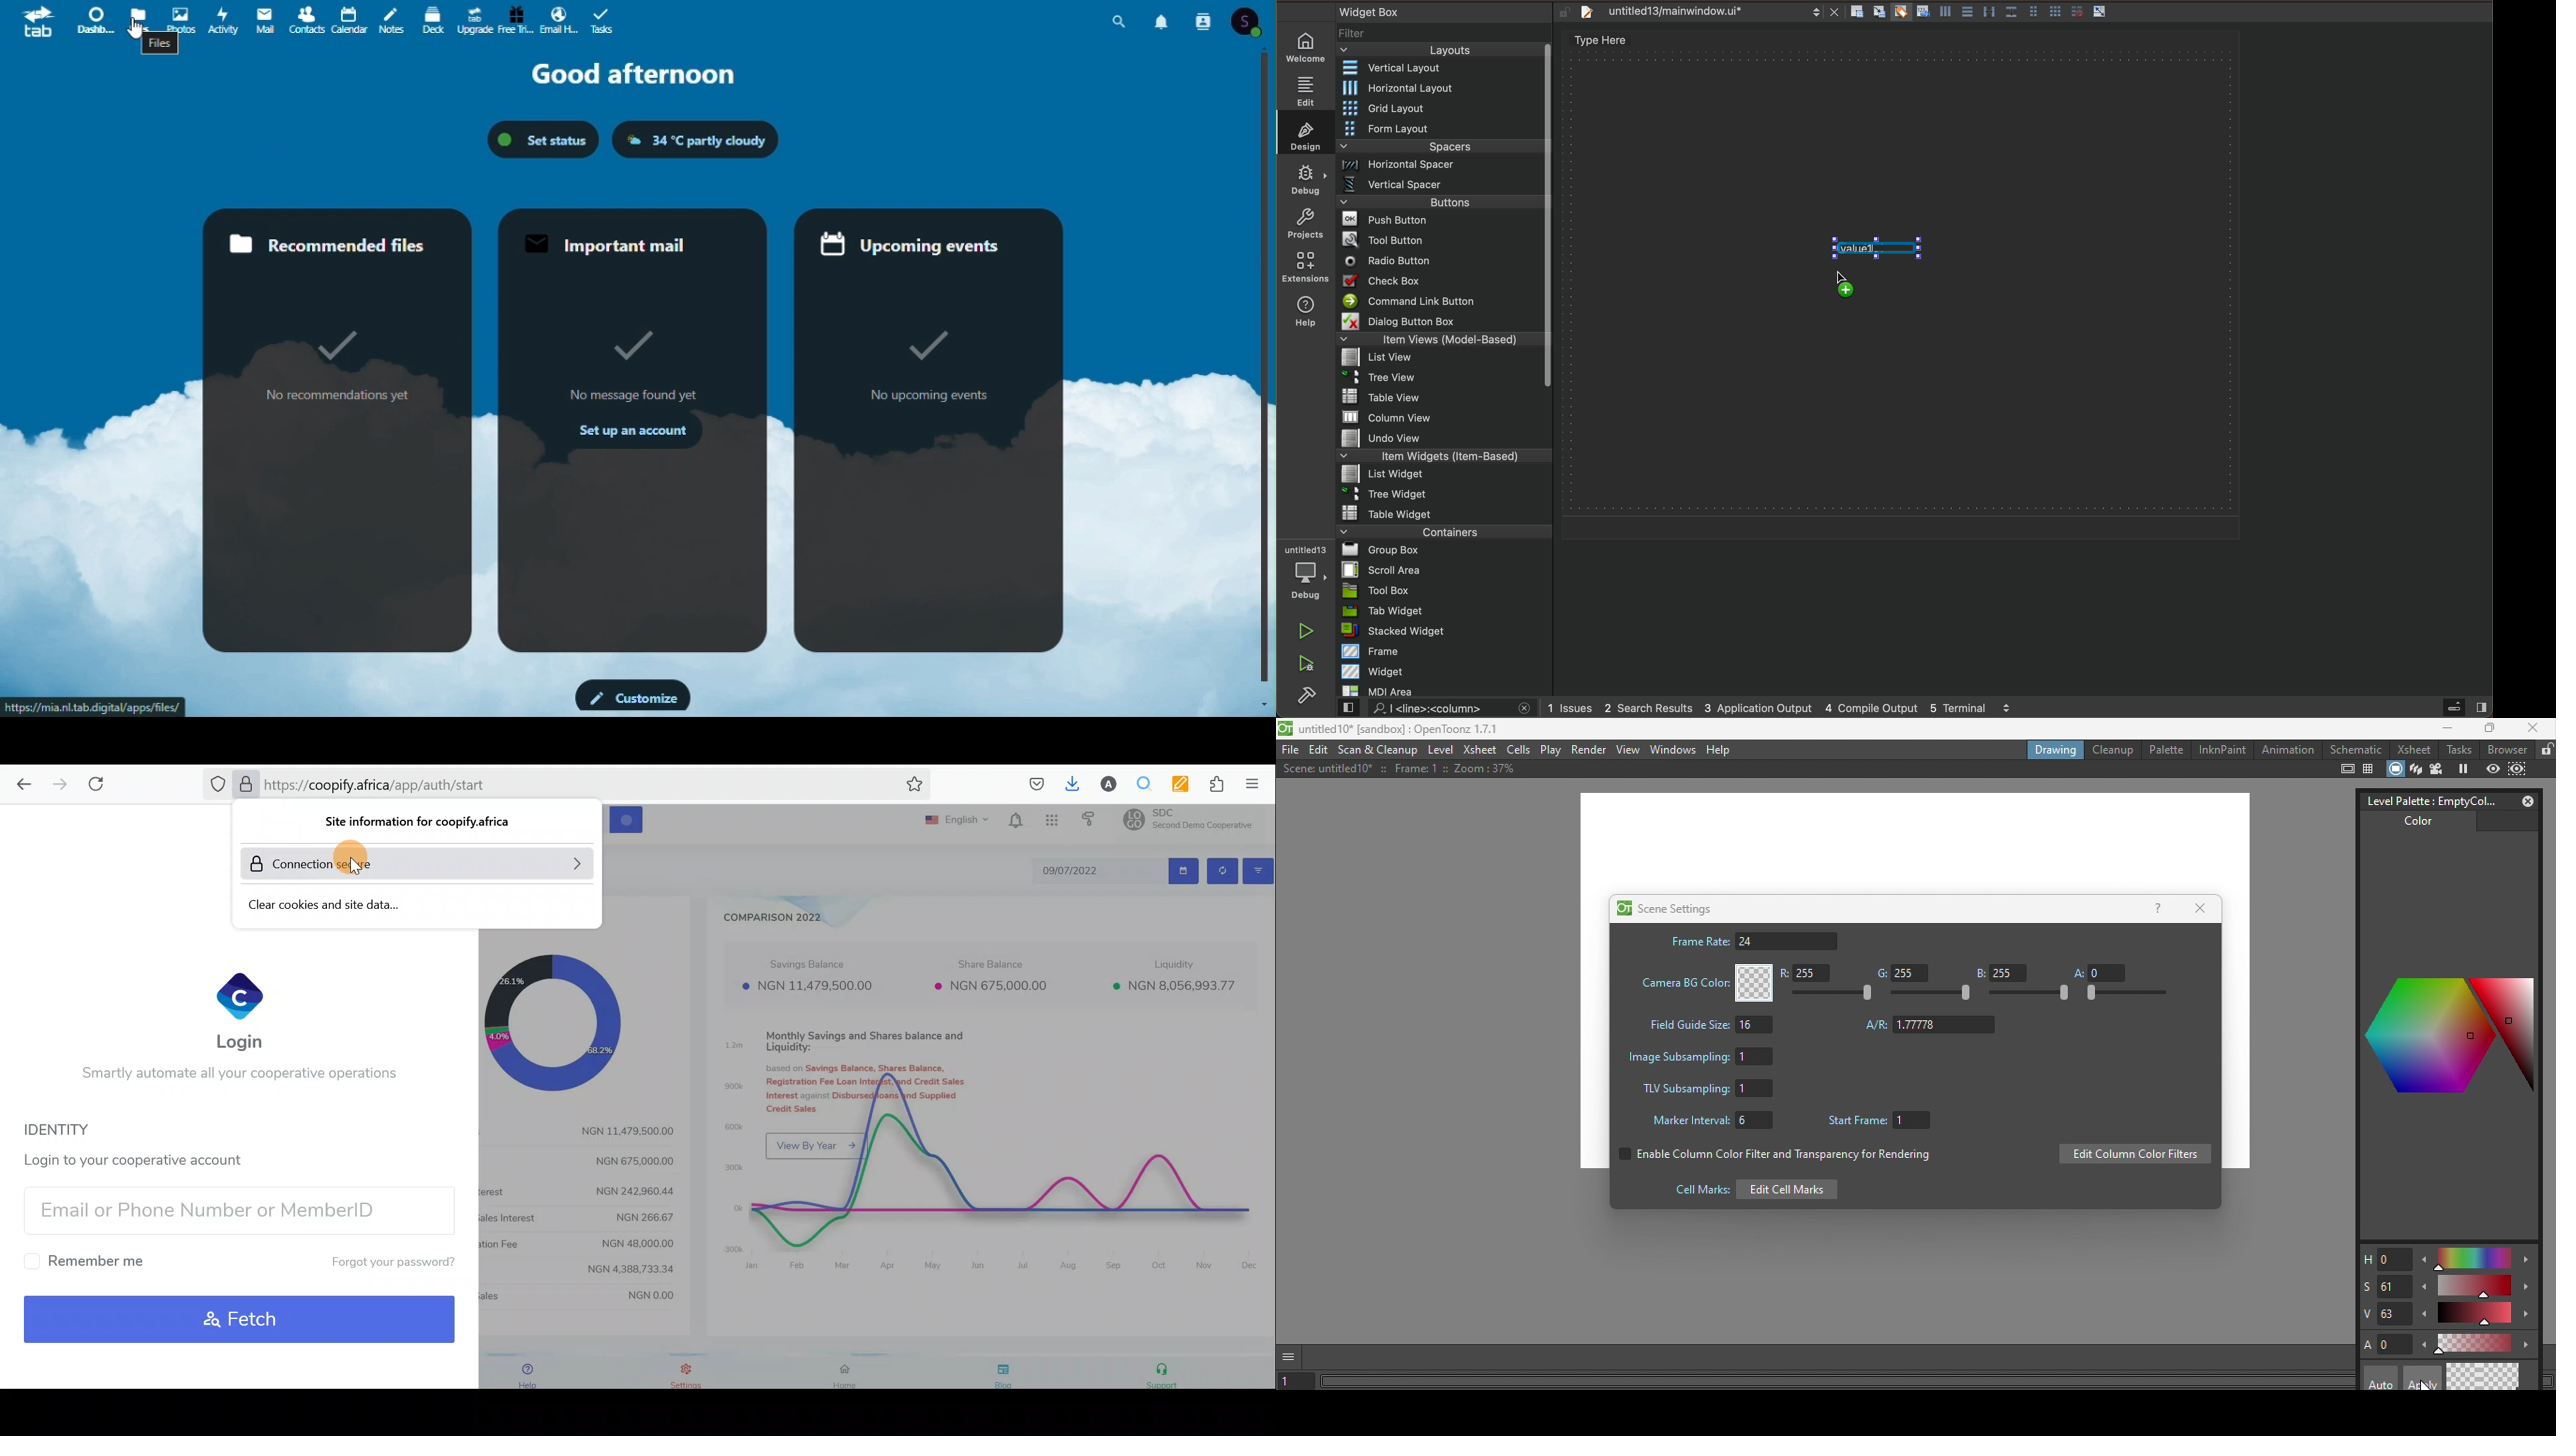 The height and width of the screenshot is (1456, 2576). I want to click on Calendar, so click(351, 19).